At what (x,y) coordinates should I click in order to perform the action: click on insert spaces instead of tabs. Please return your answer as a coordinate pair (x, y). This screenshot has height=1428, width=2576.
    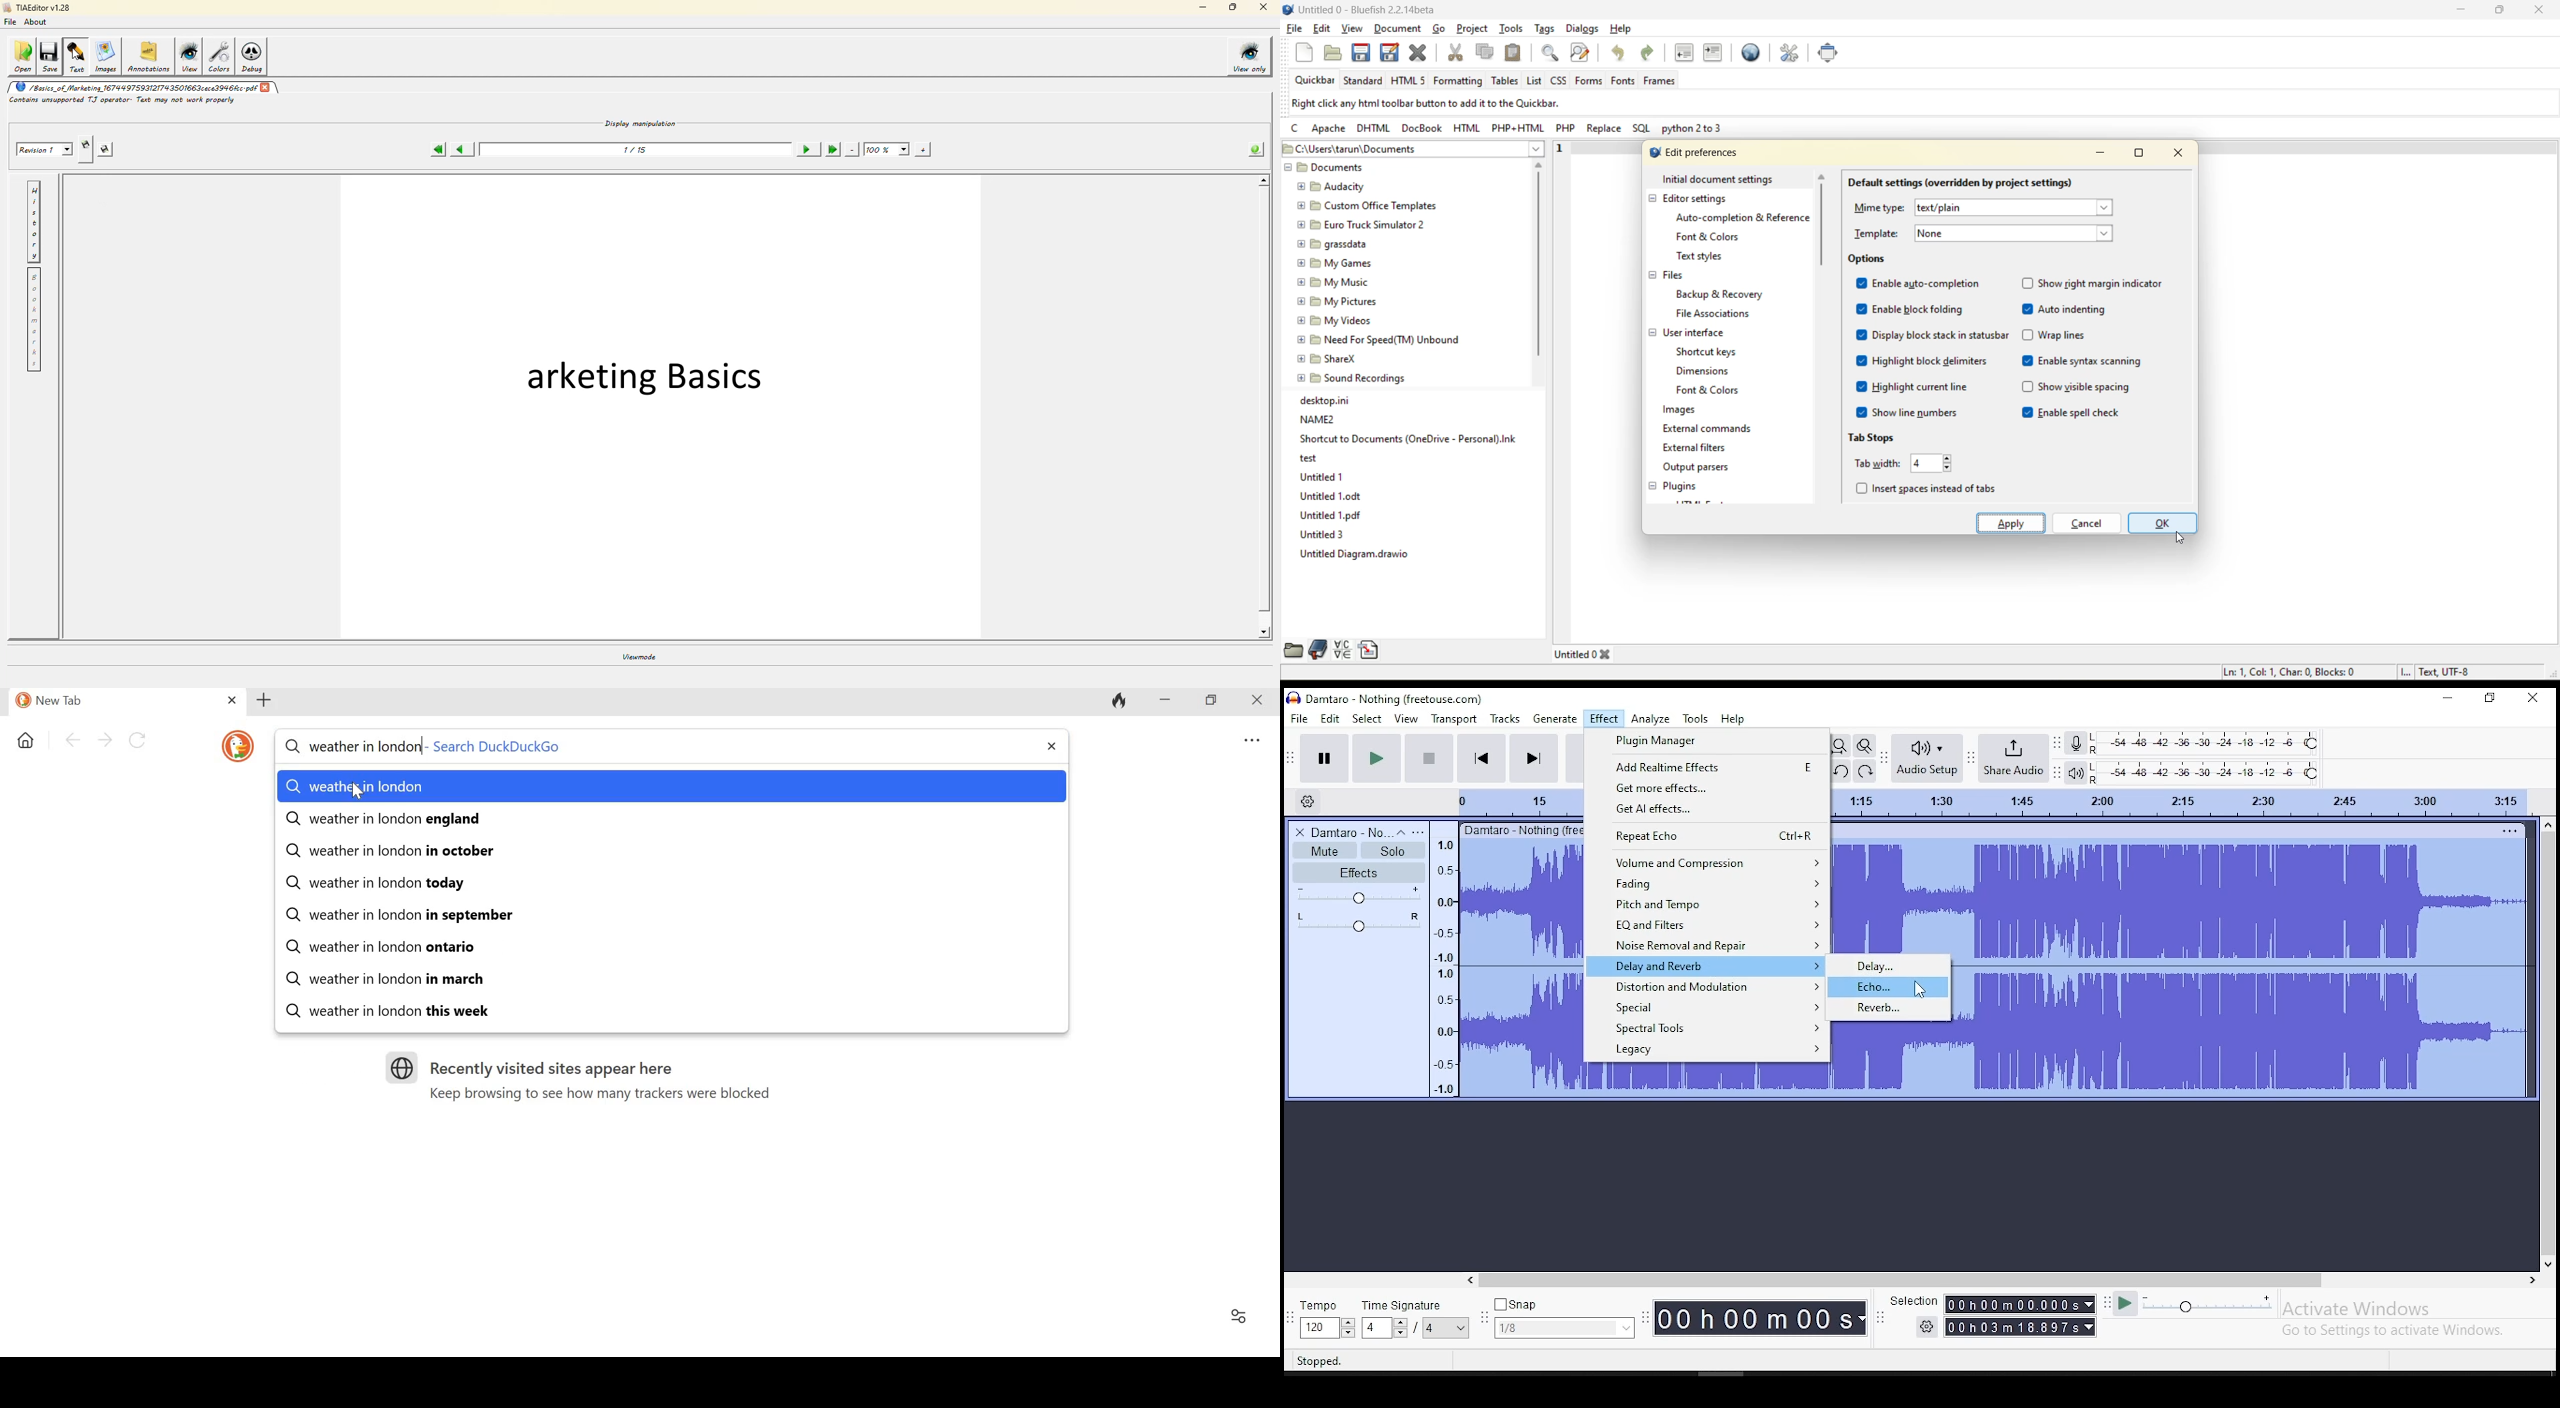
    Looking at the image, I should click on (1929, 485).